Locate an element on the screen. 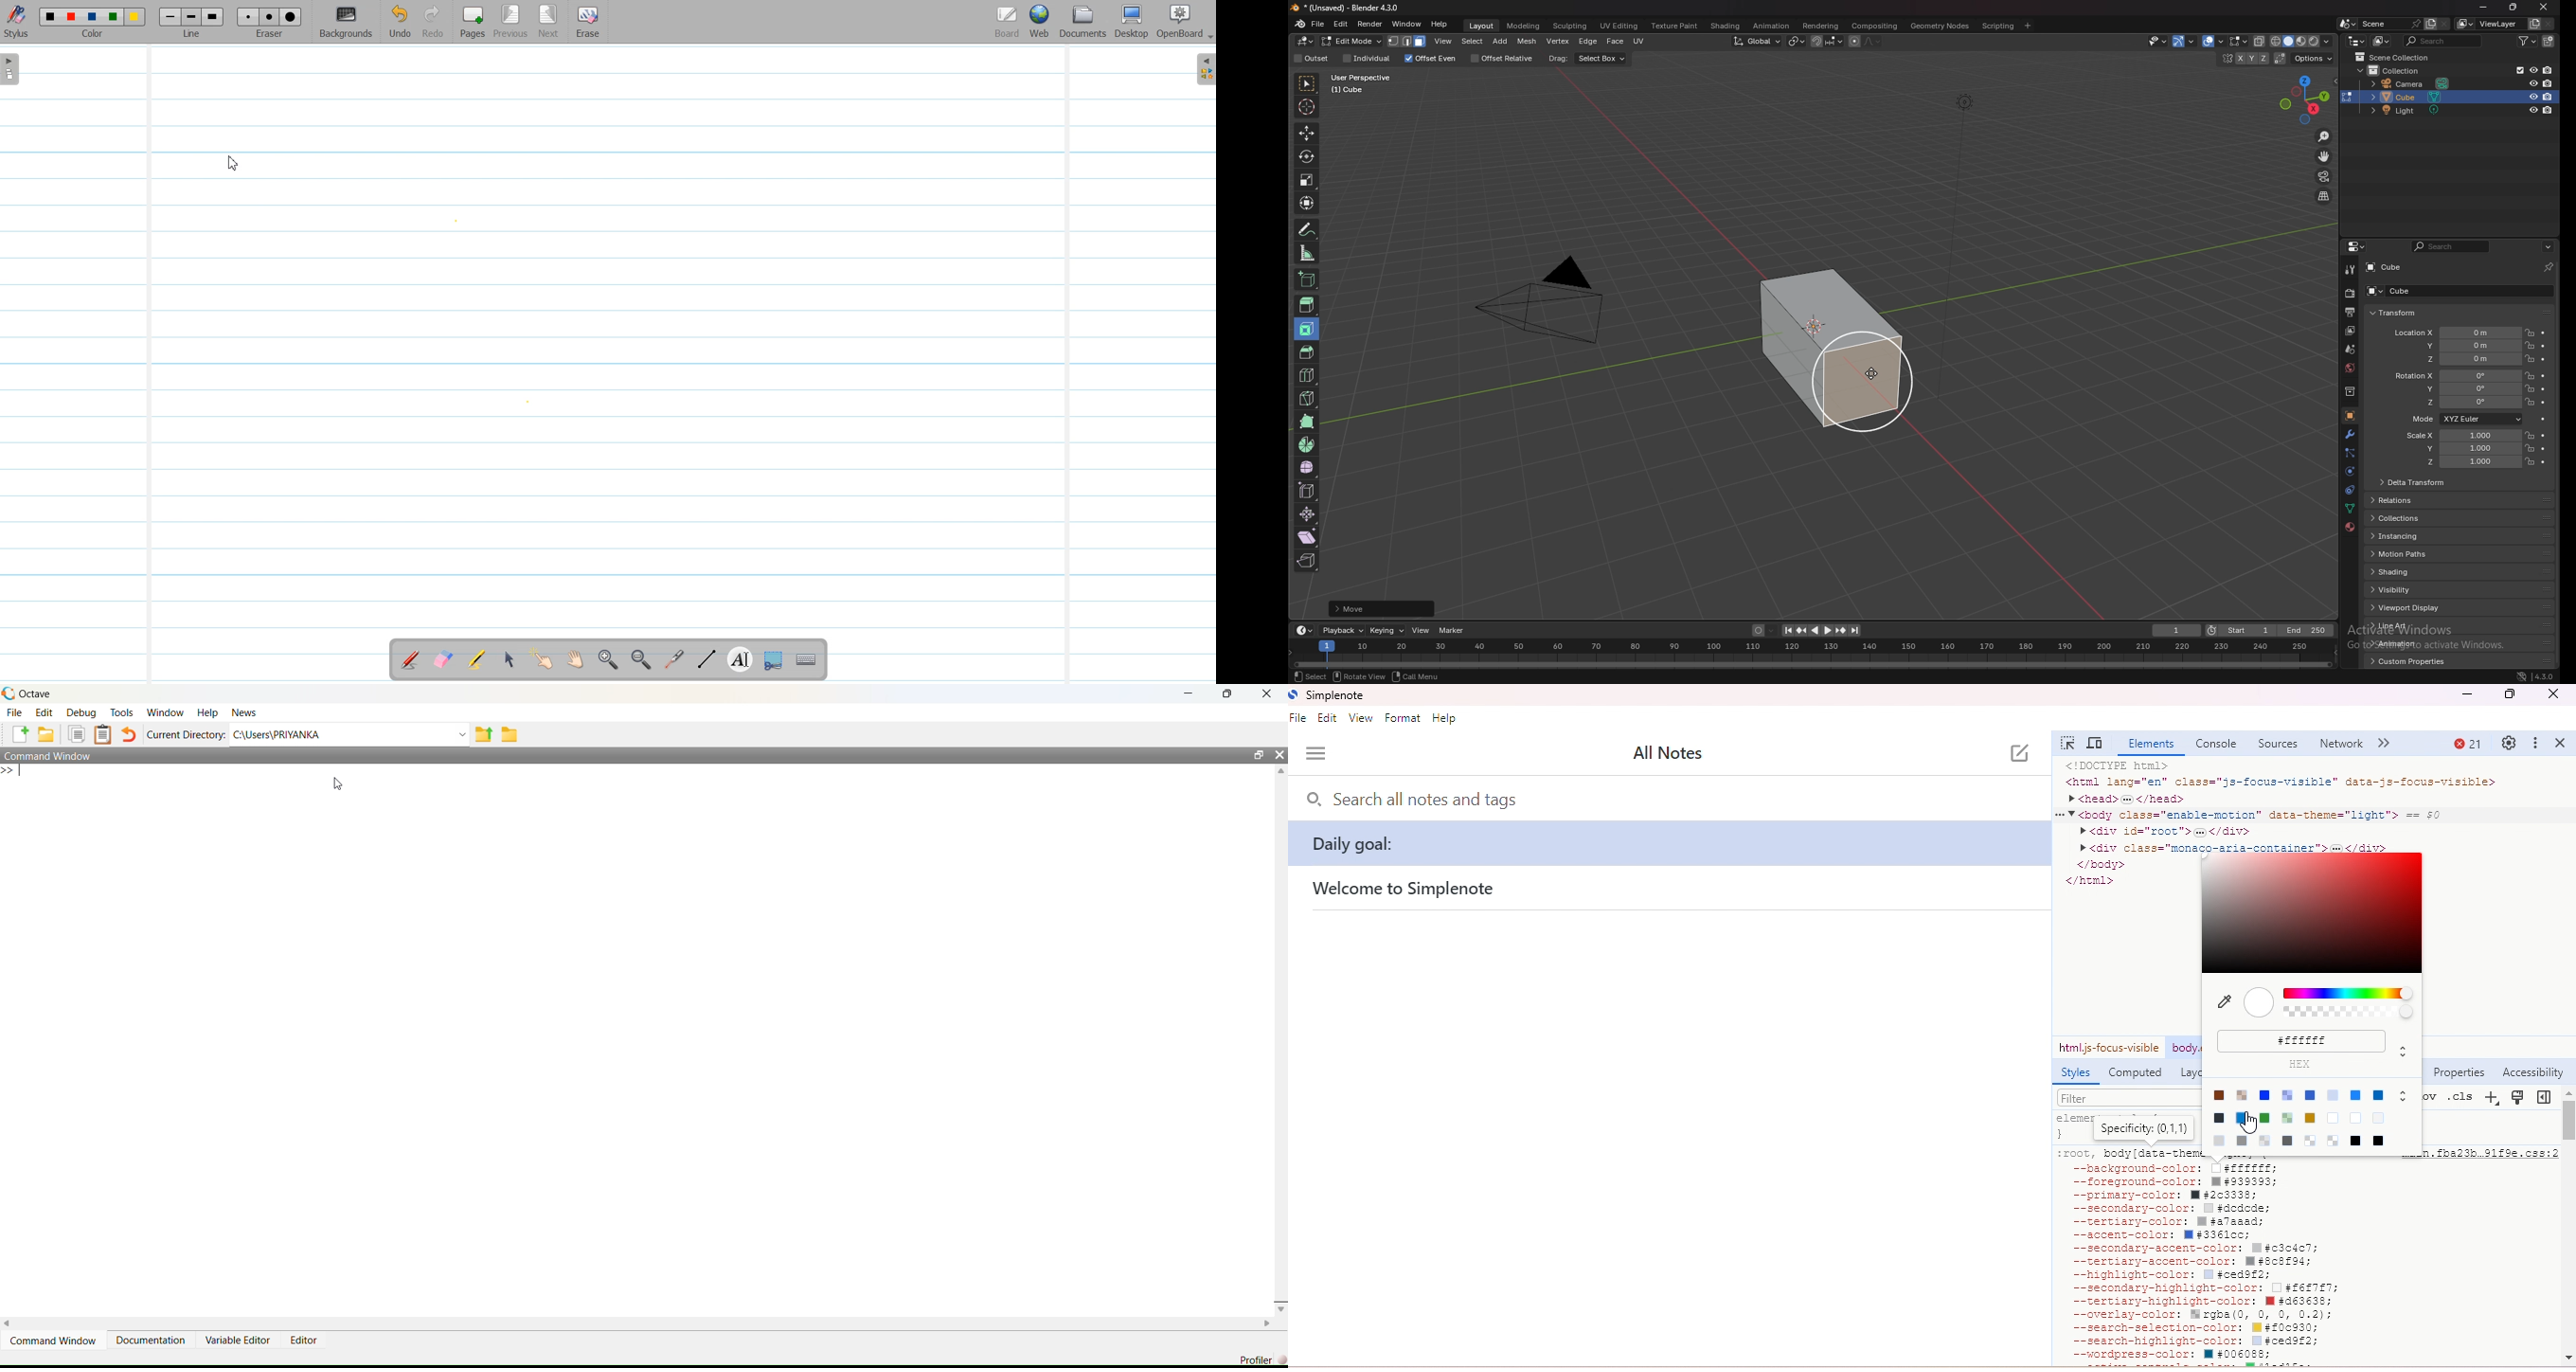 Image resolution: width=2576 pixels, height=1372 pixels. disable in render is located at coordinates (2549, 111).